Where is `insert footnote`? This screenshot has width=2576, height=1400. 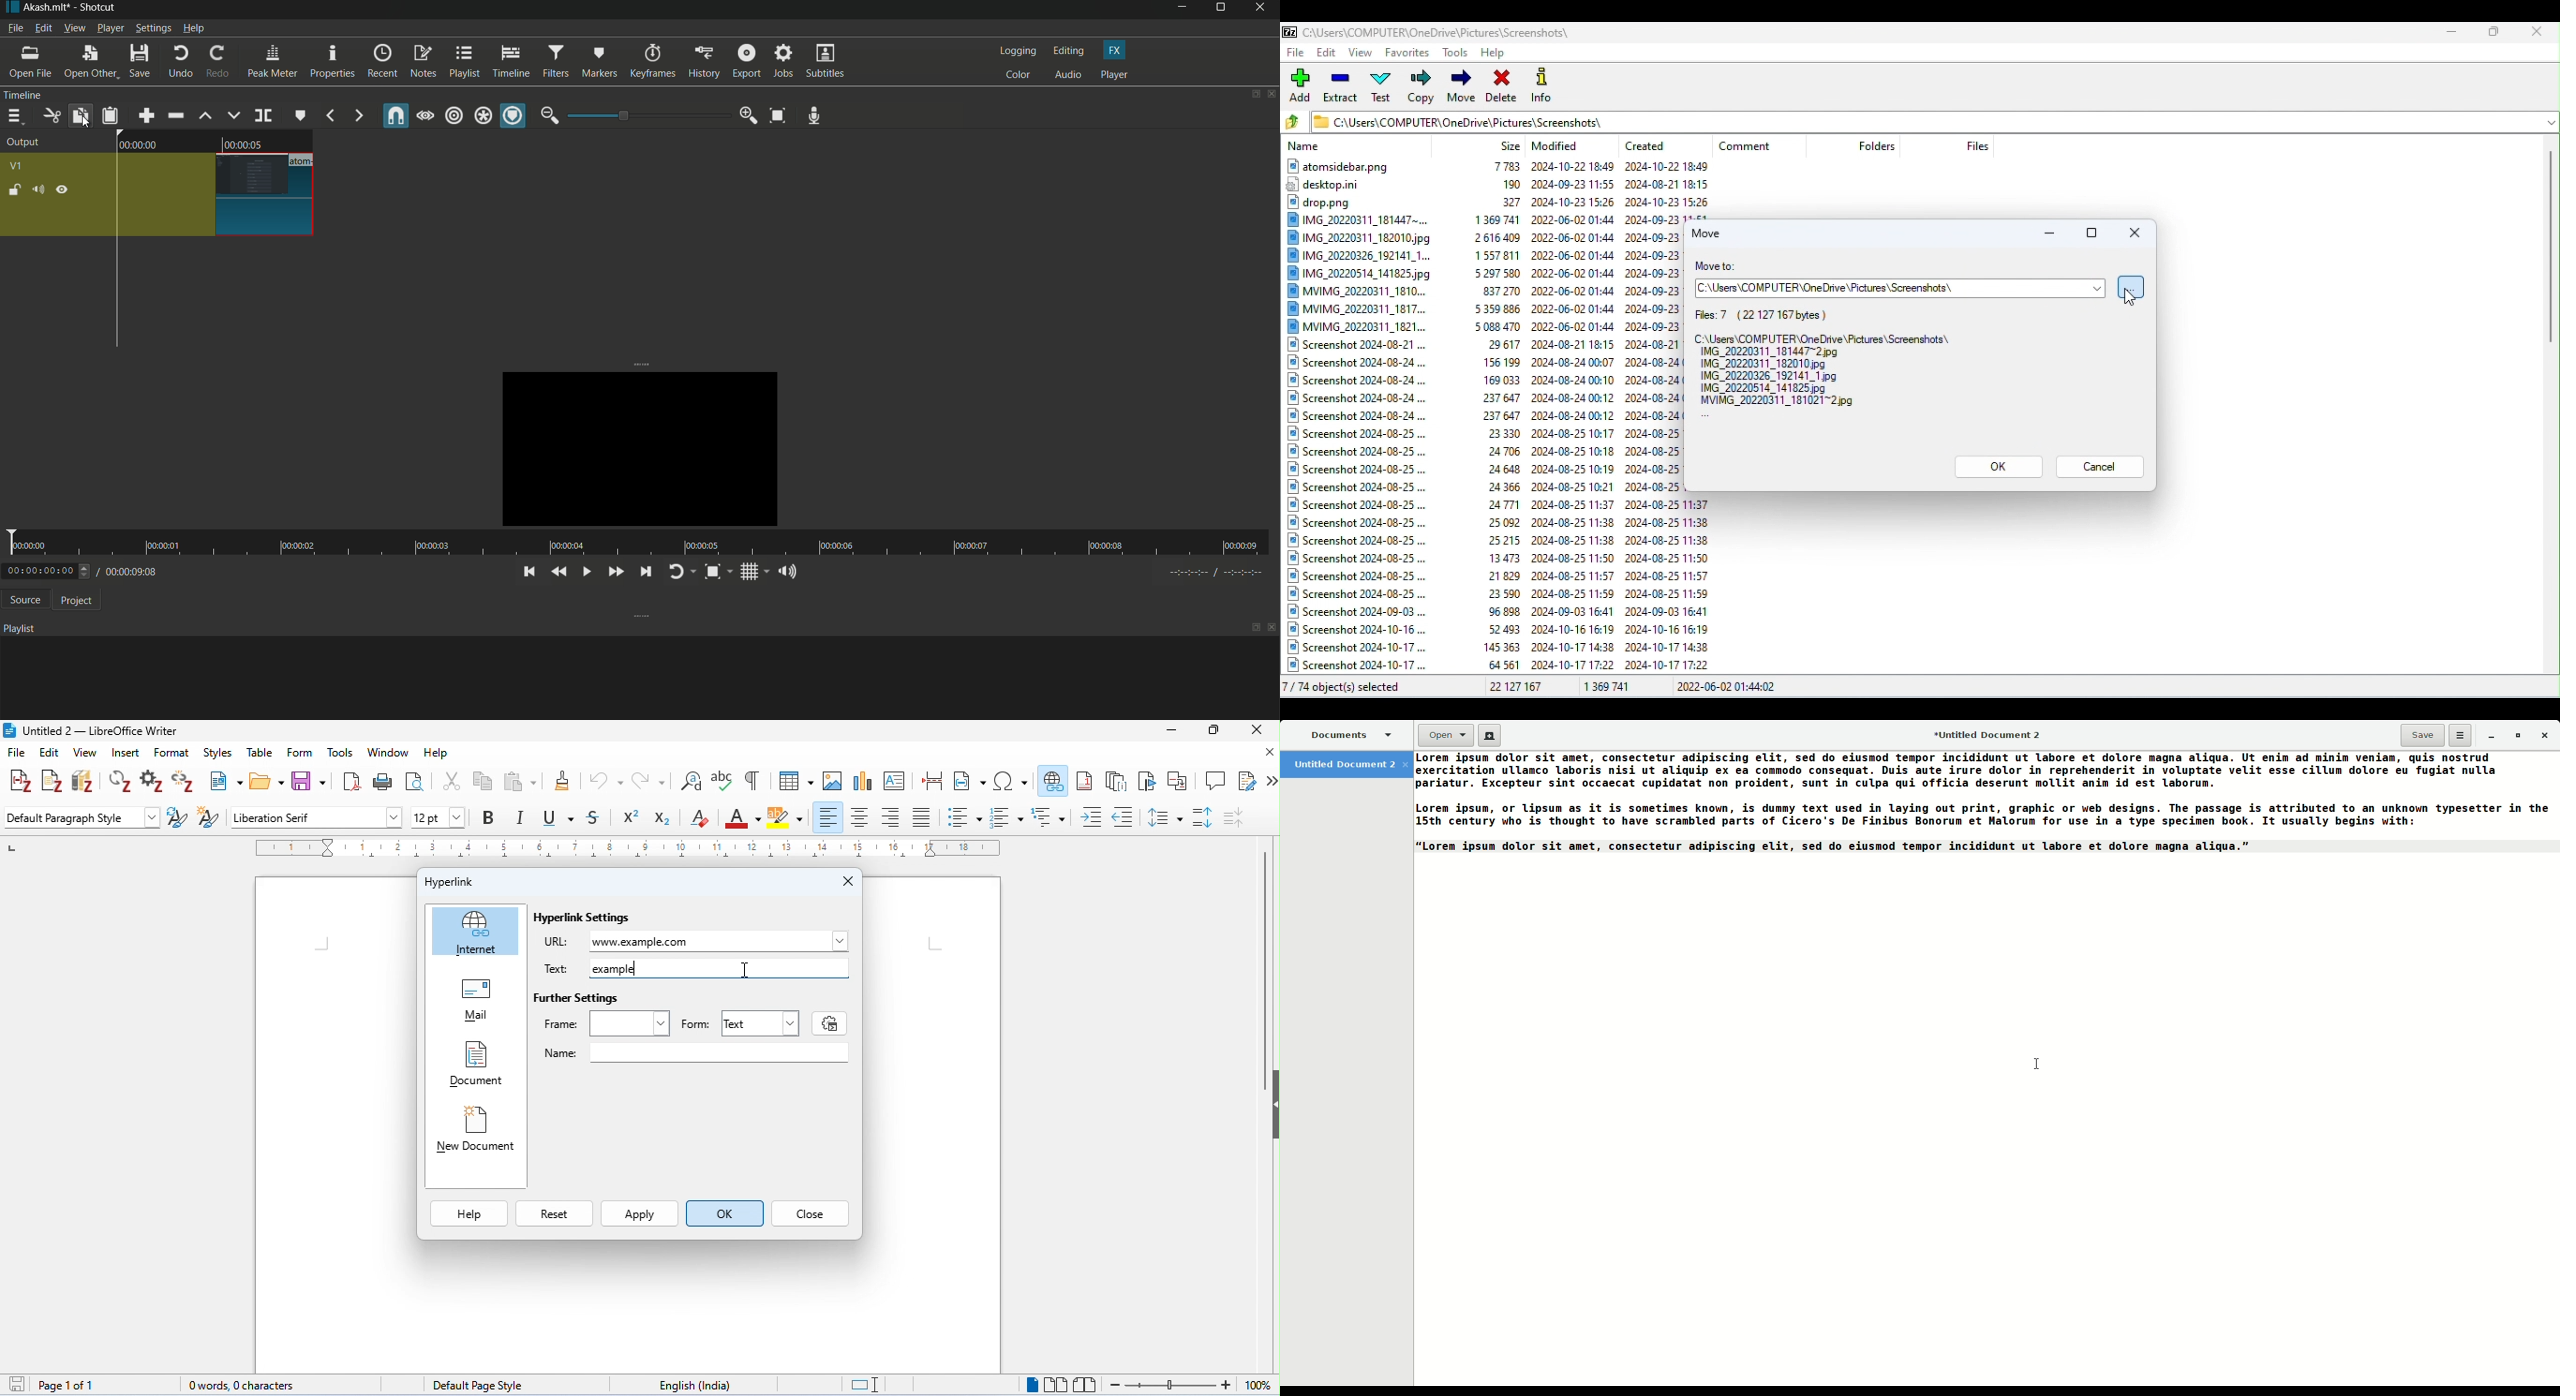 insert footnote is located at coordinates (1084, 780).